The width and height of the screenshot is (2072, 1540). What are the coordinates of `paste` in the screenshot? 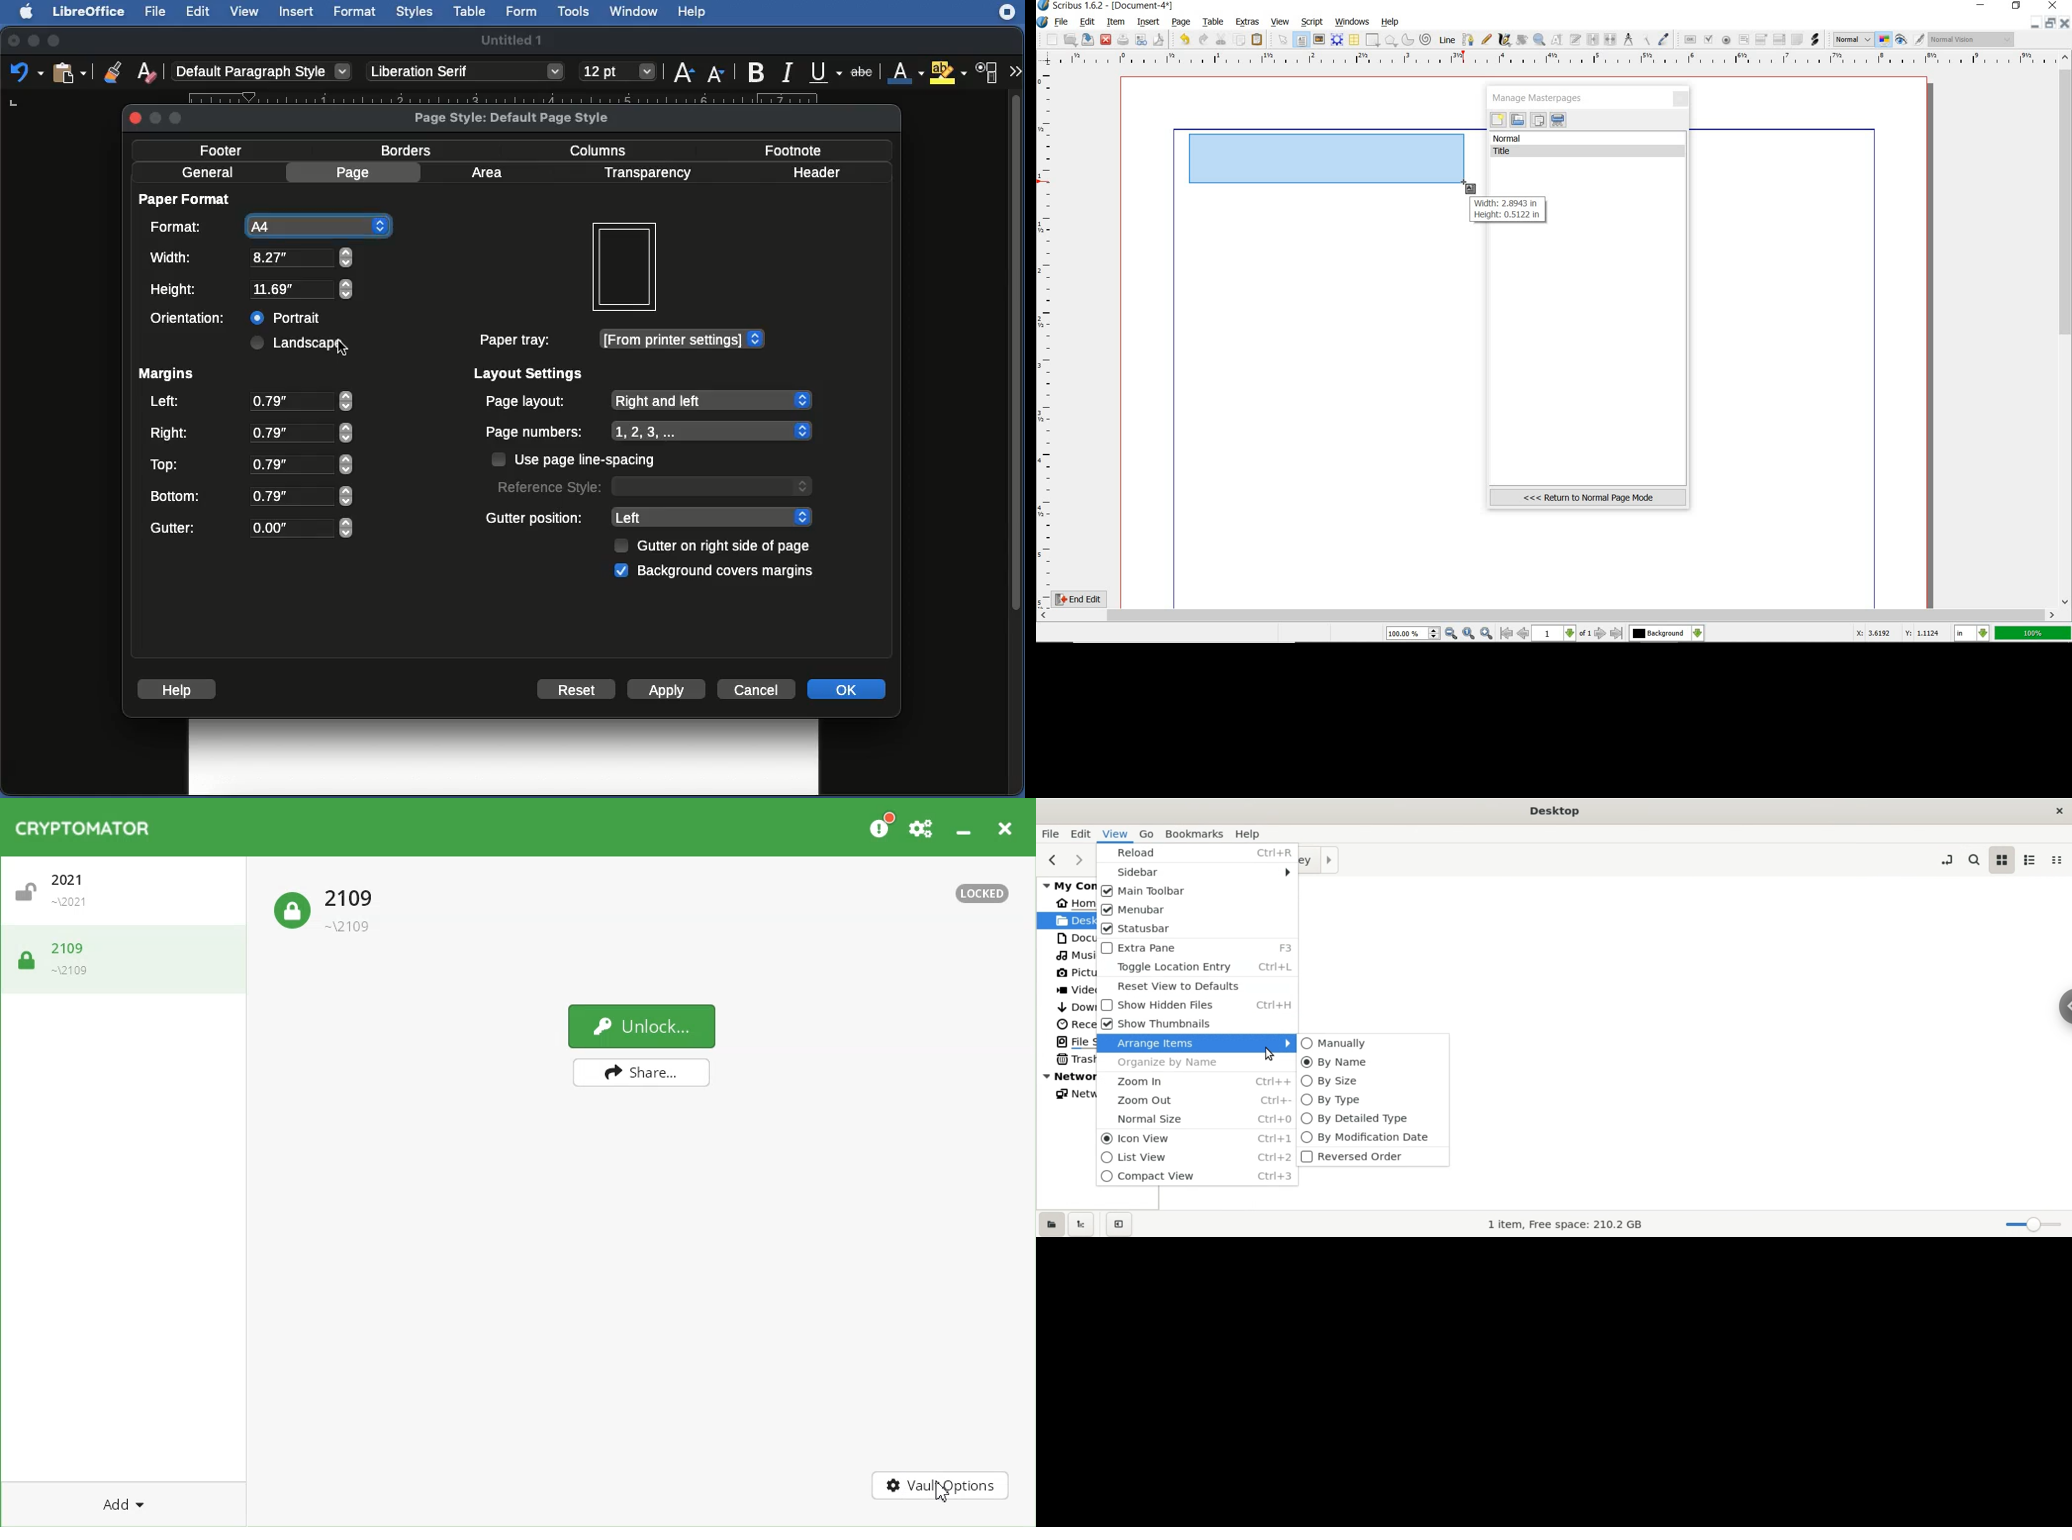 It's located at (1257, 40).